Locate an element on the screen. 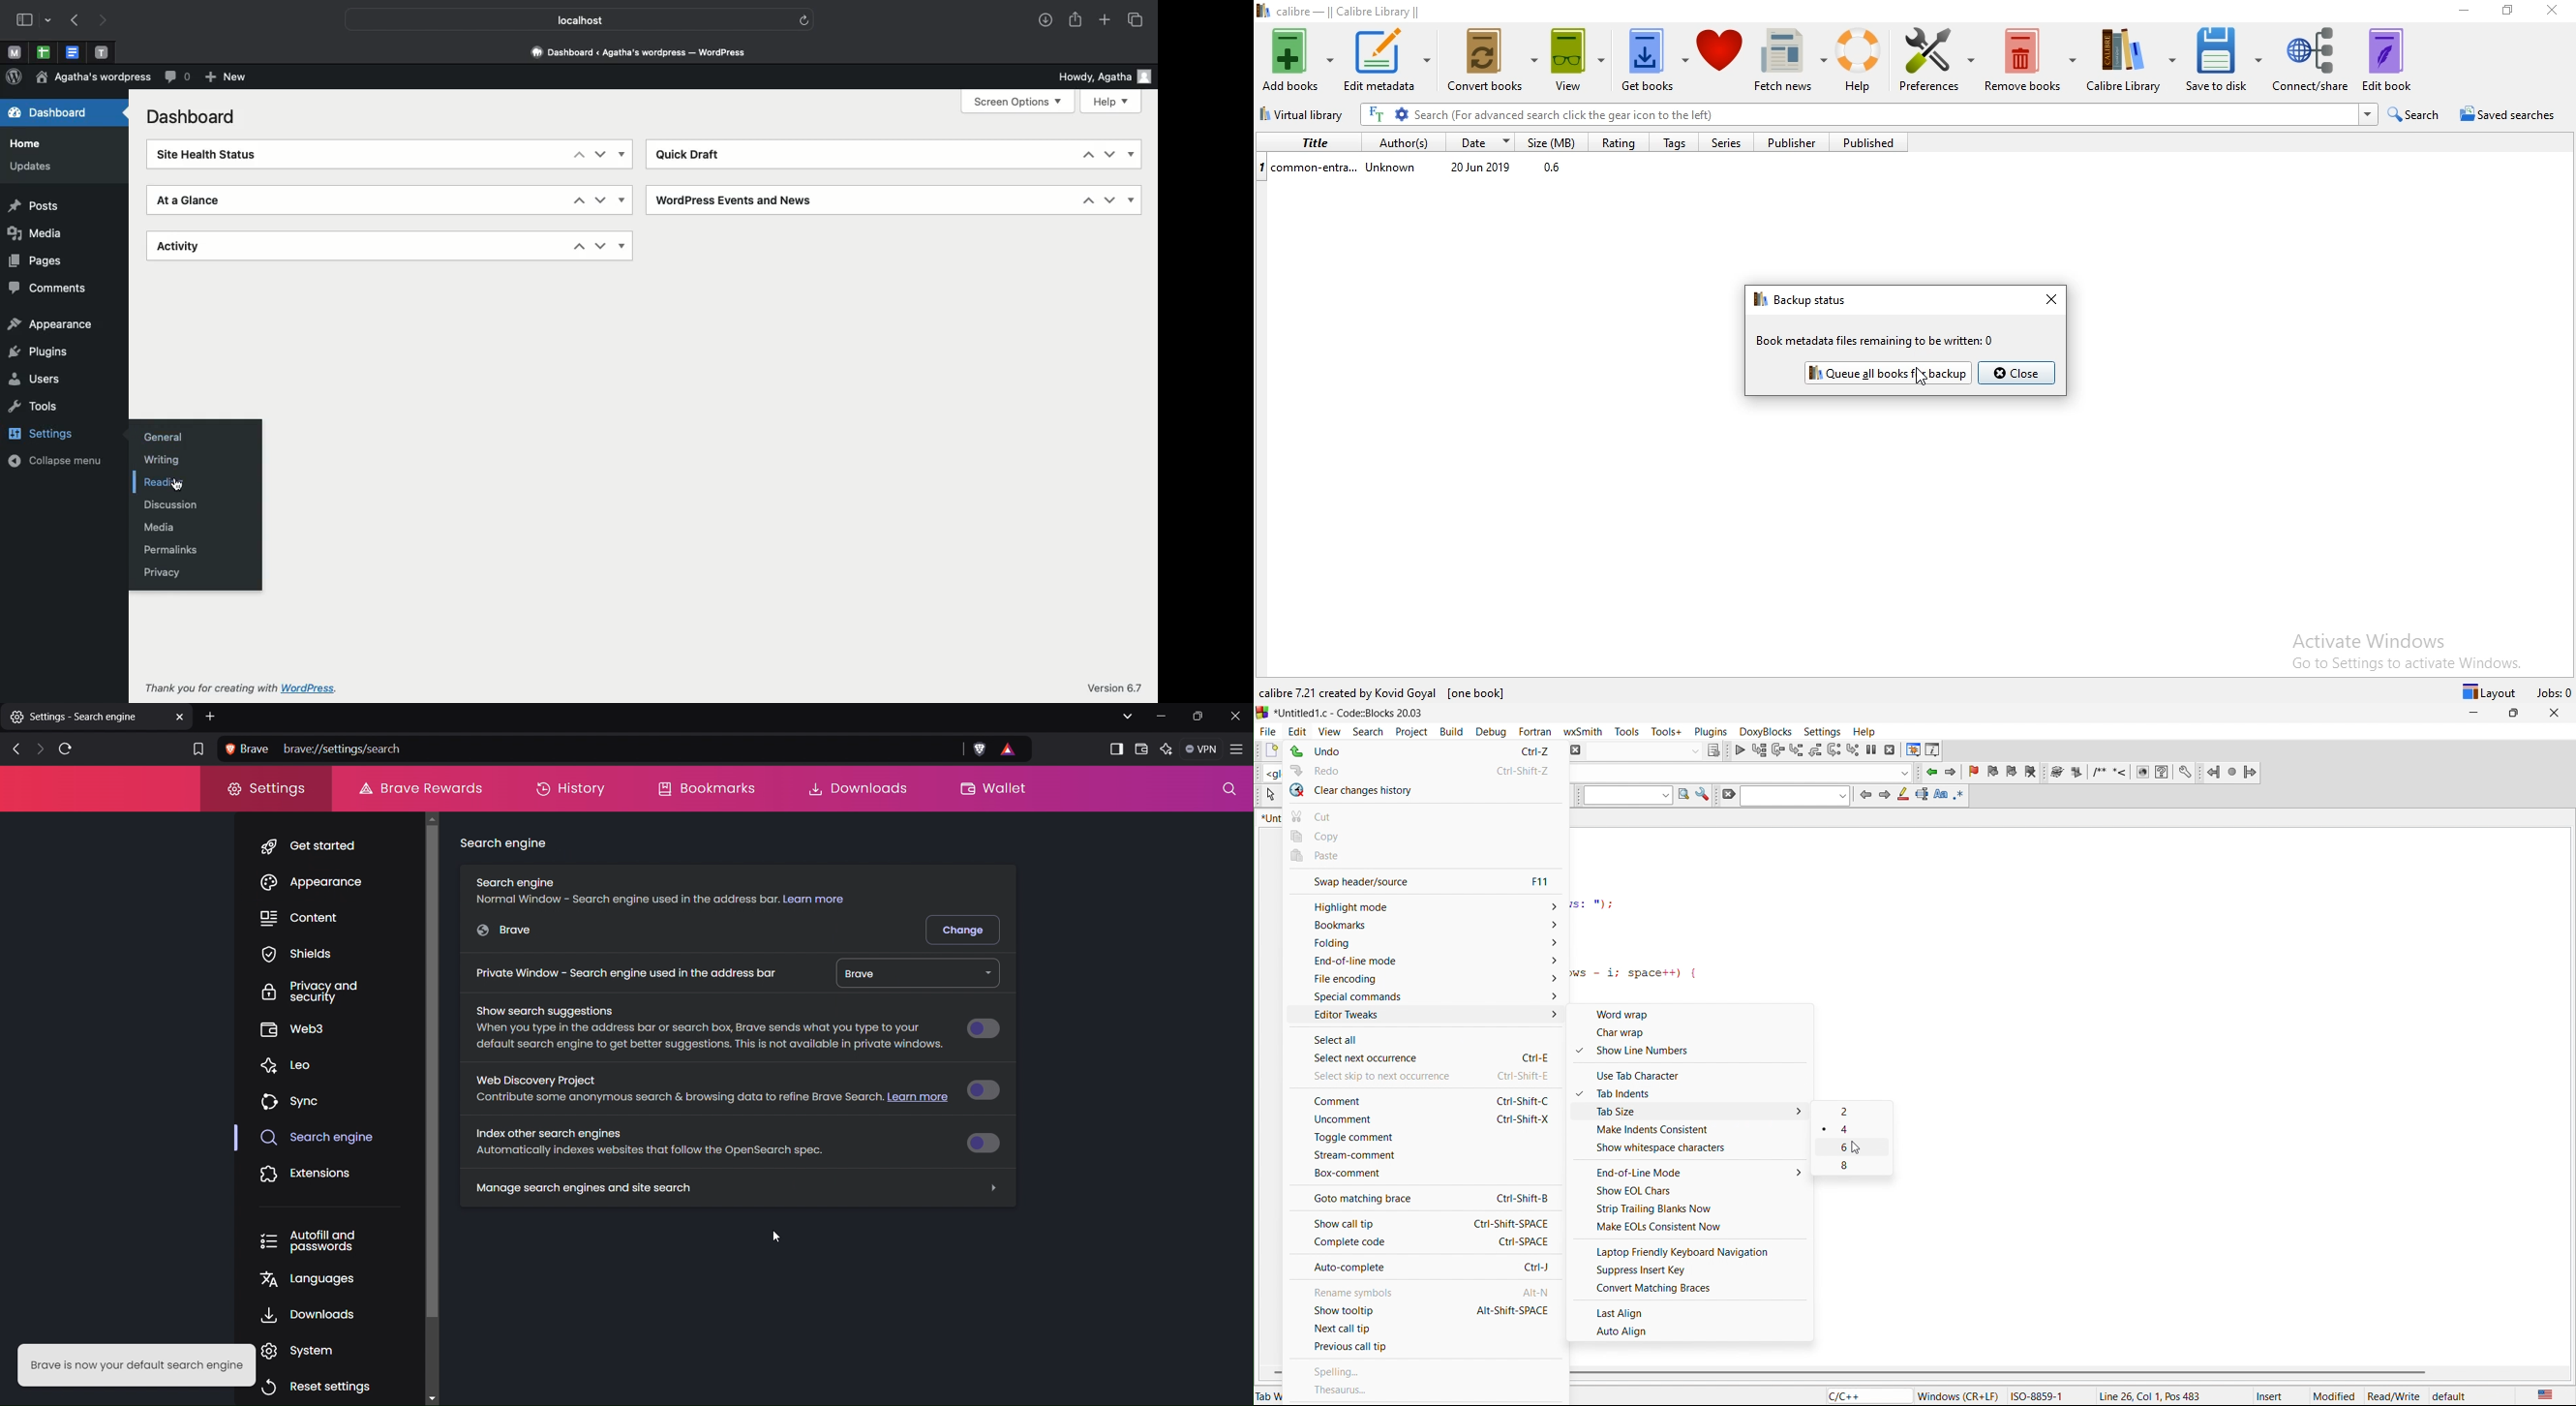 This screenshot has height=1428, width=2576. complete code  is located at coordinates (1367, 1244).